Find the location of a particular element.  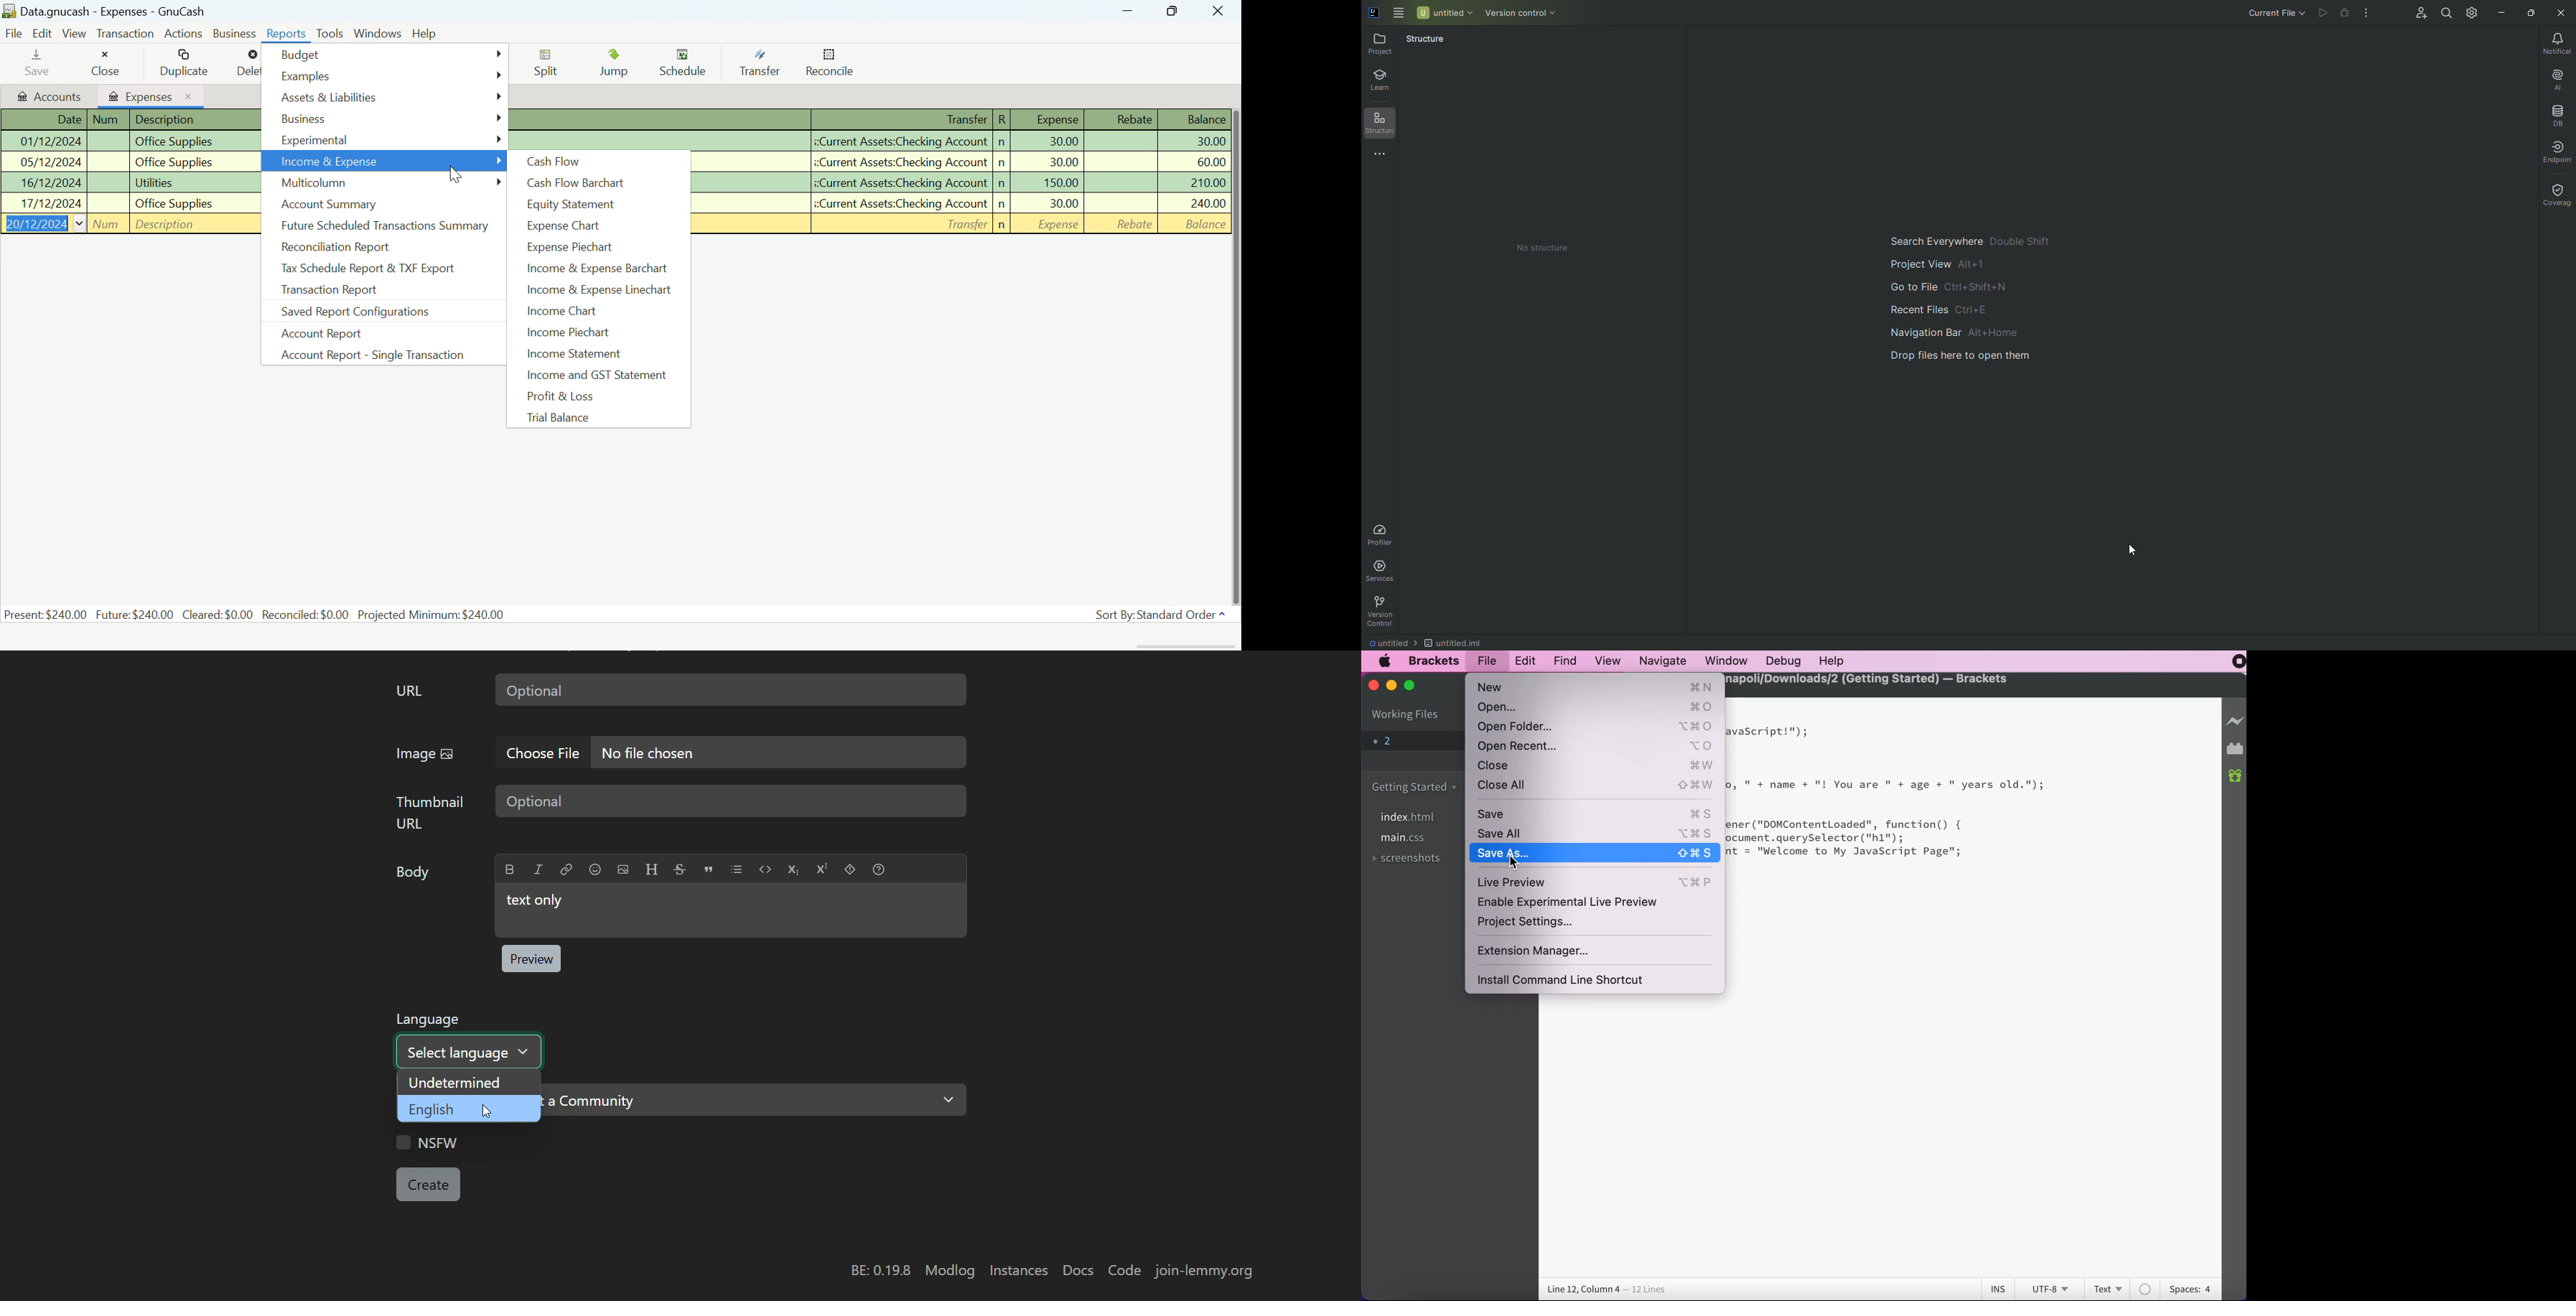

Transaction Detail Column Headings is located at coordinates (128, 120).